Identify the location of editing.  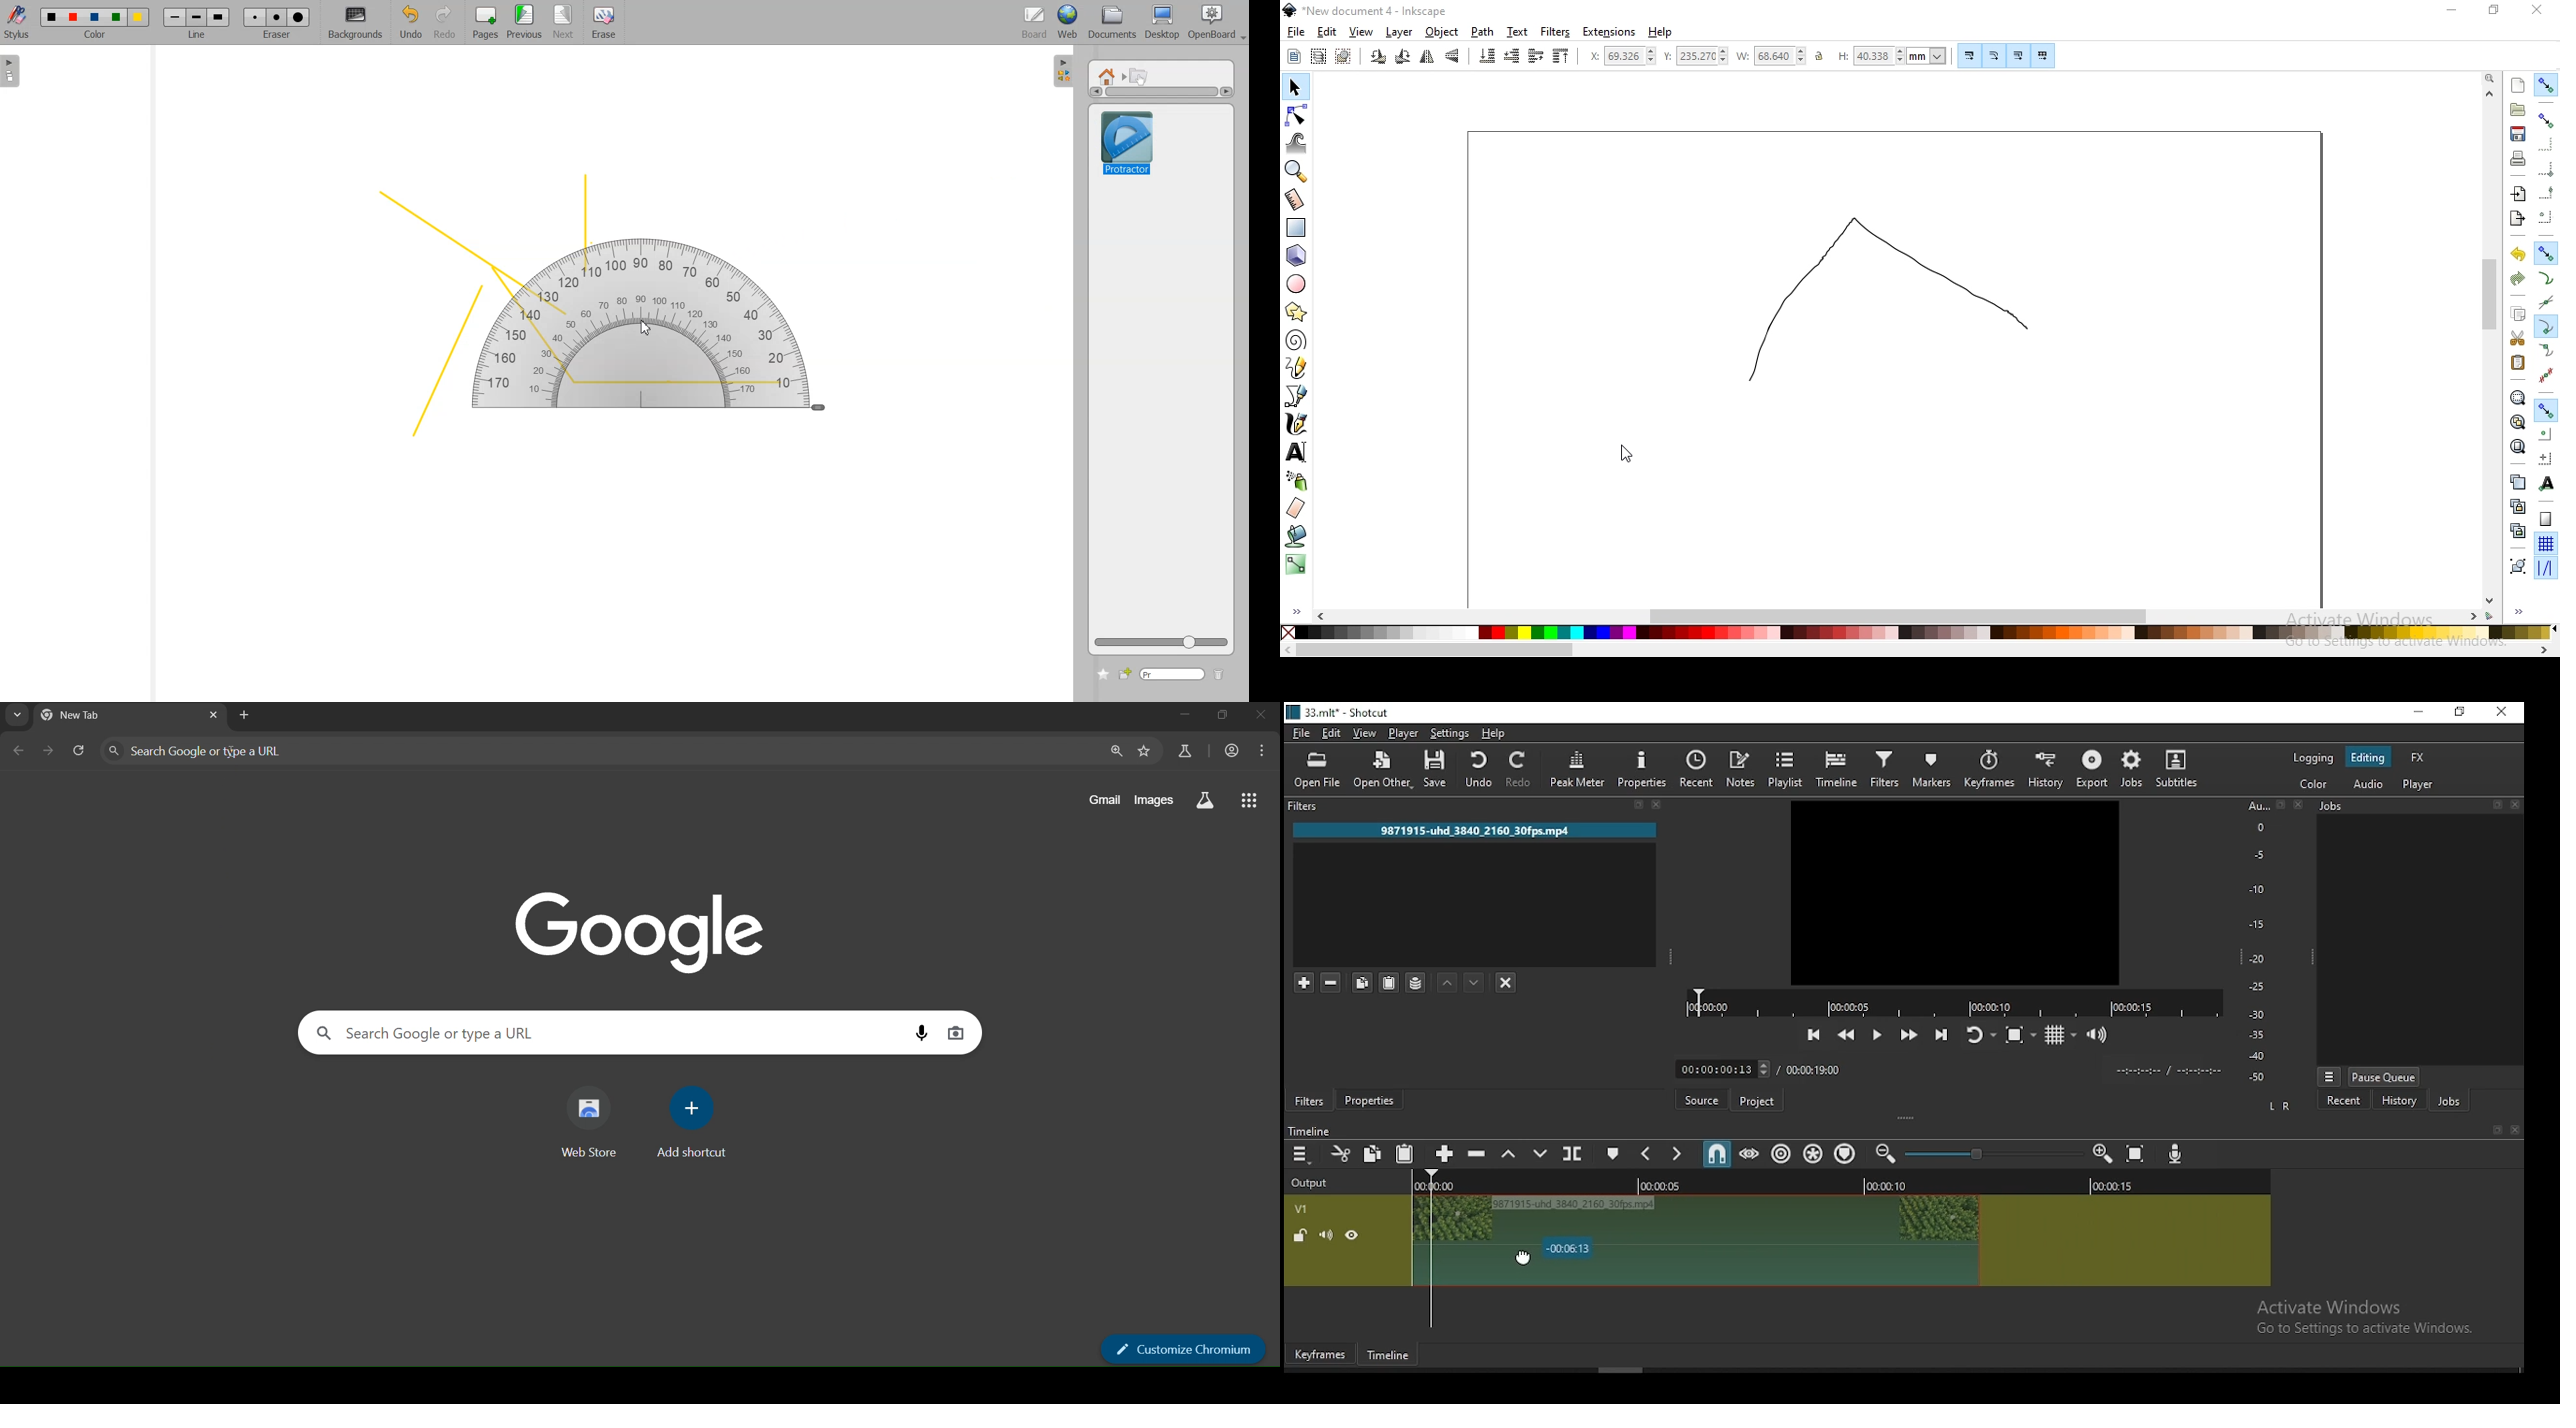
(2373, 759).